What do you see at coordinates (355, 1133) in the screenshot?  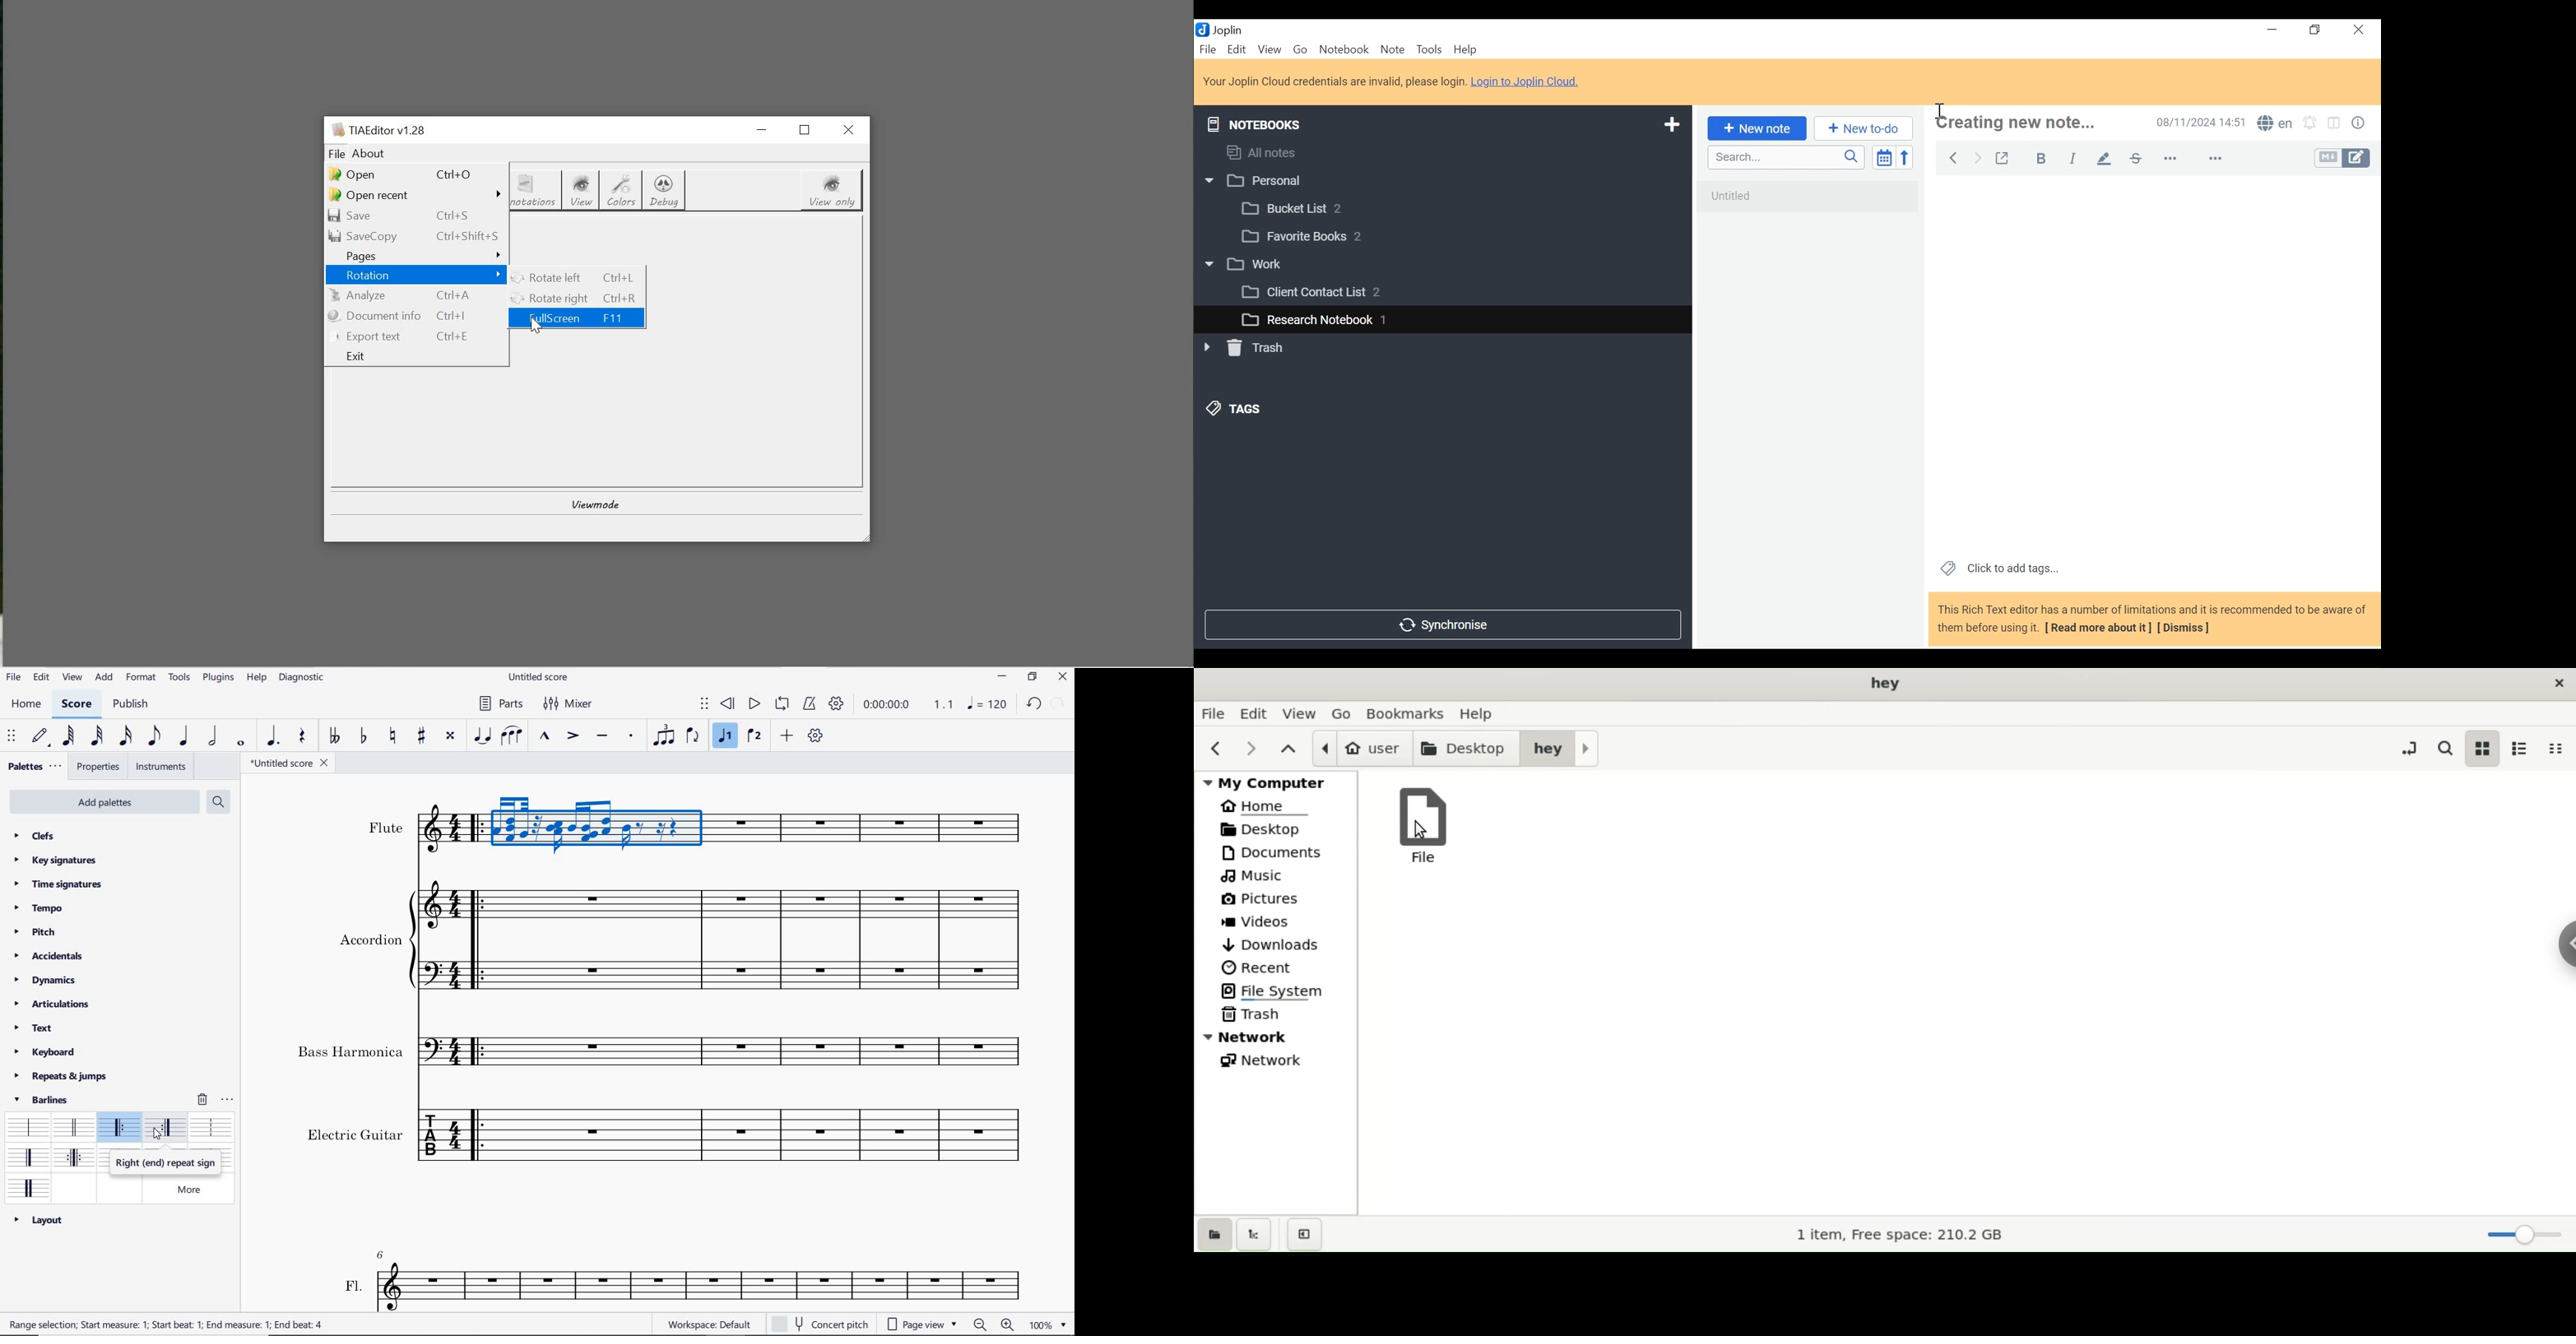 I see `text` at bounding box center [355, 1133].